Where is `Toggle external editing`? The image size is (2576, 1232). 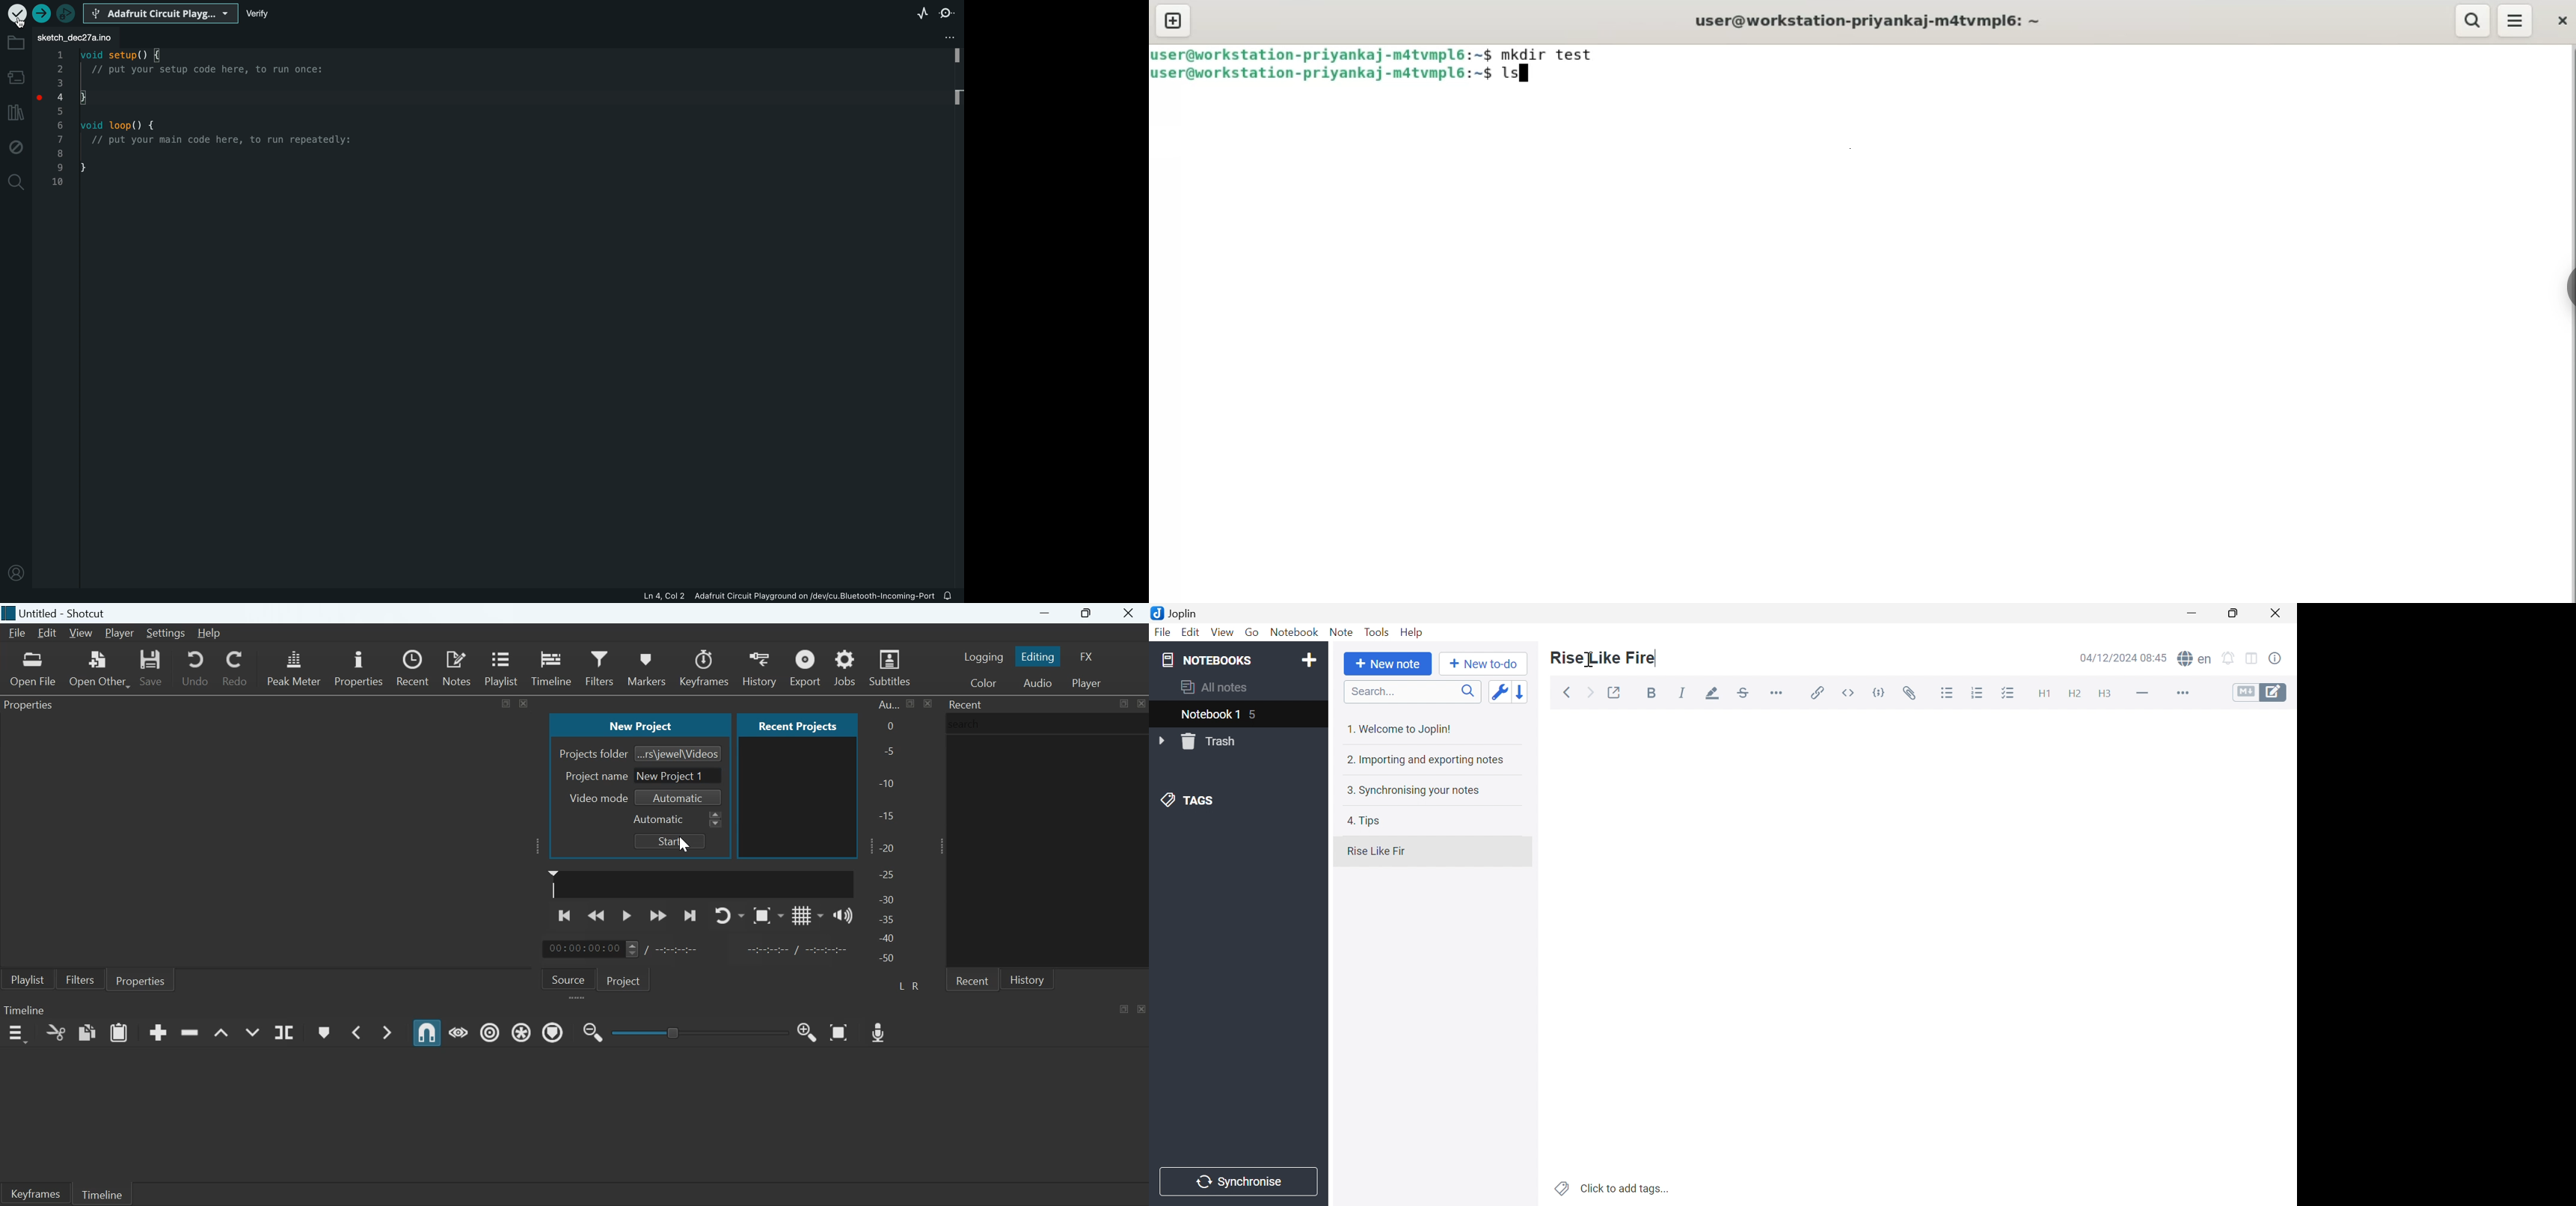
Toggle external editing is located at coordinates (1615, 692).